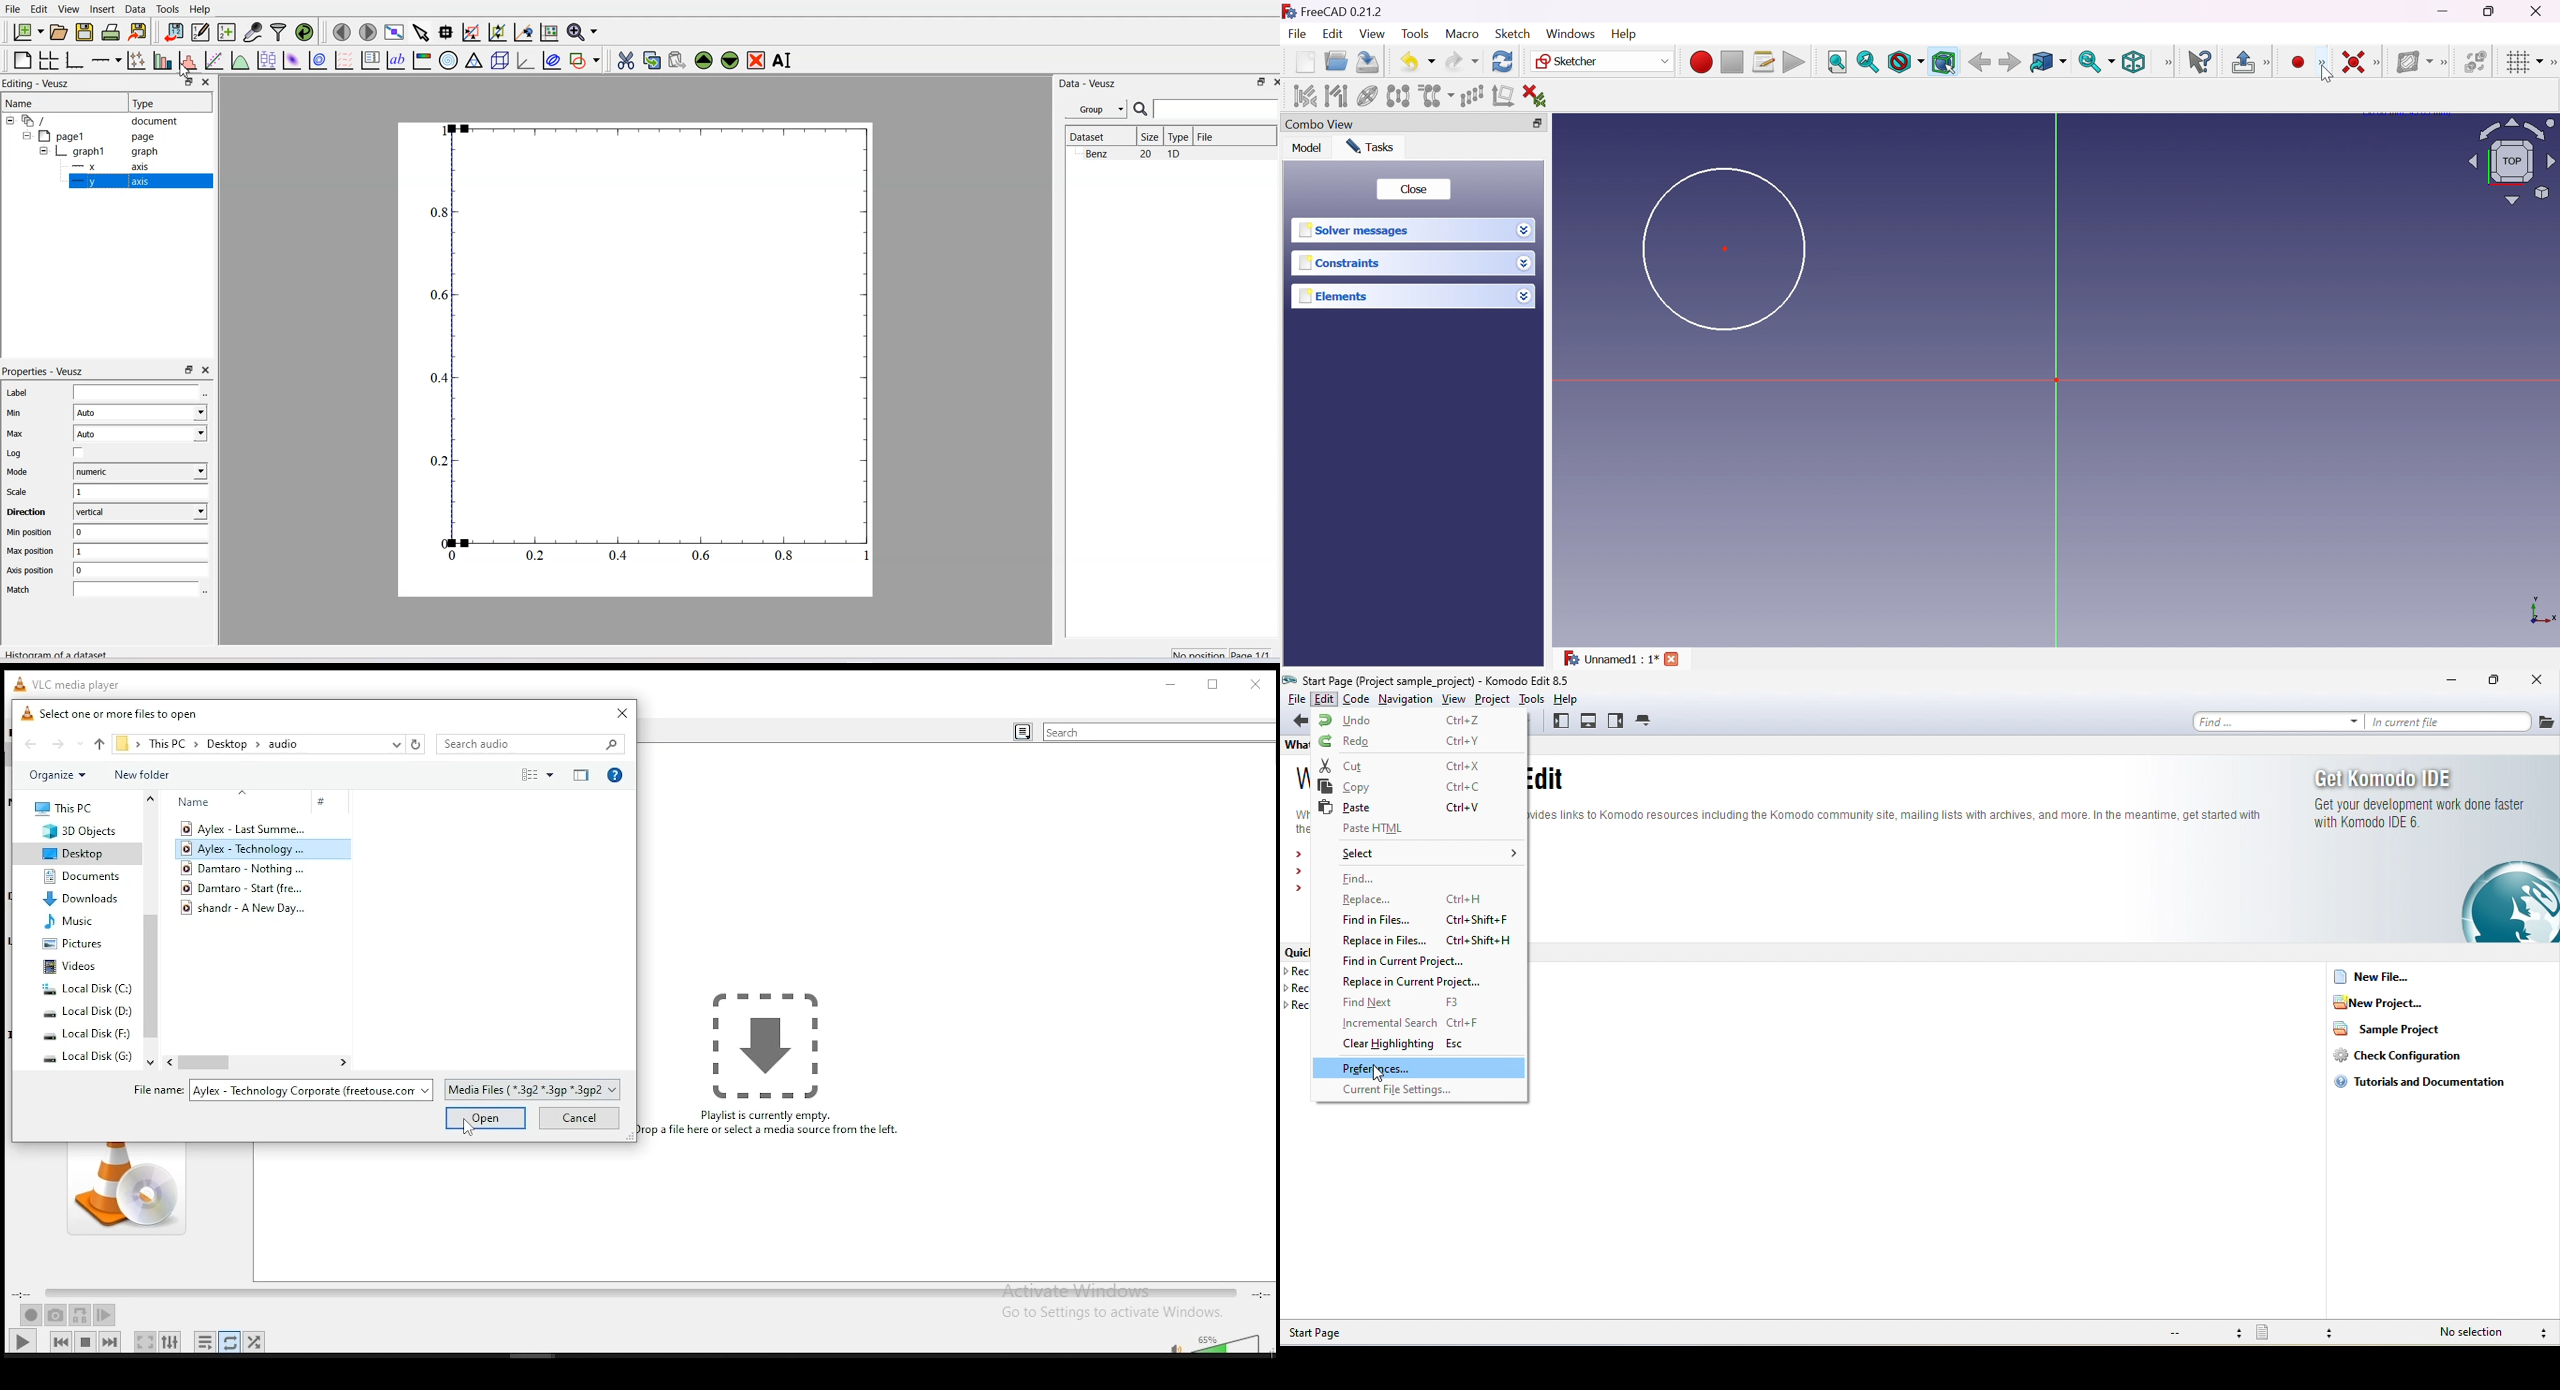 The height and width of the screenshot is (1400, 2576). Describe the element at coordinates (318, 60) in the screenshot. I see `Plot a 2D dataset as contour` at that location.